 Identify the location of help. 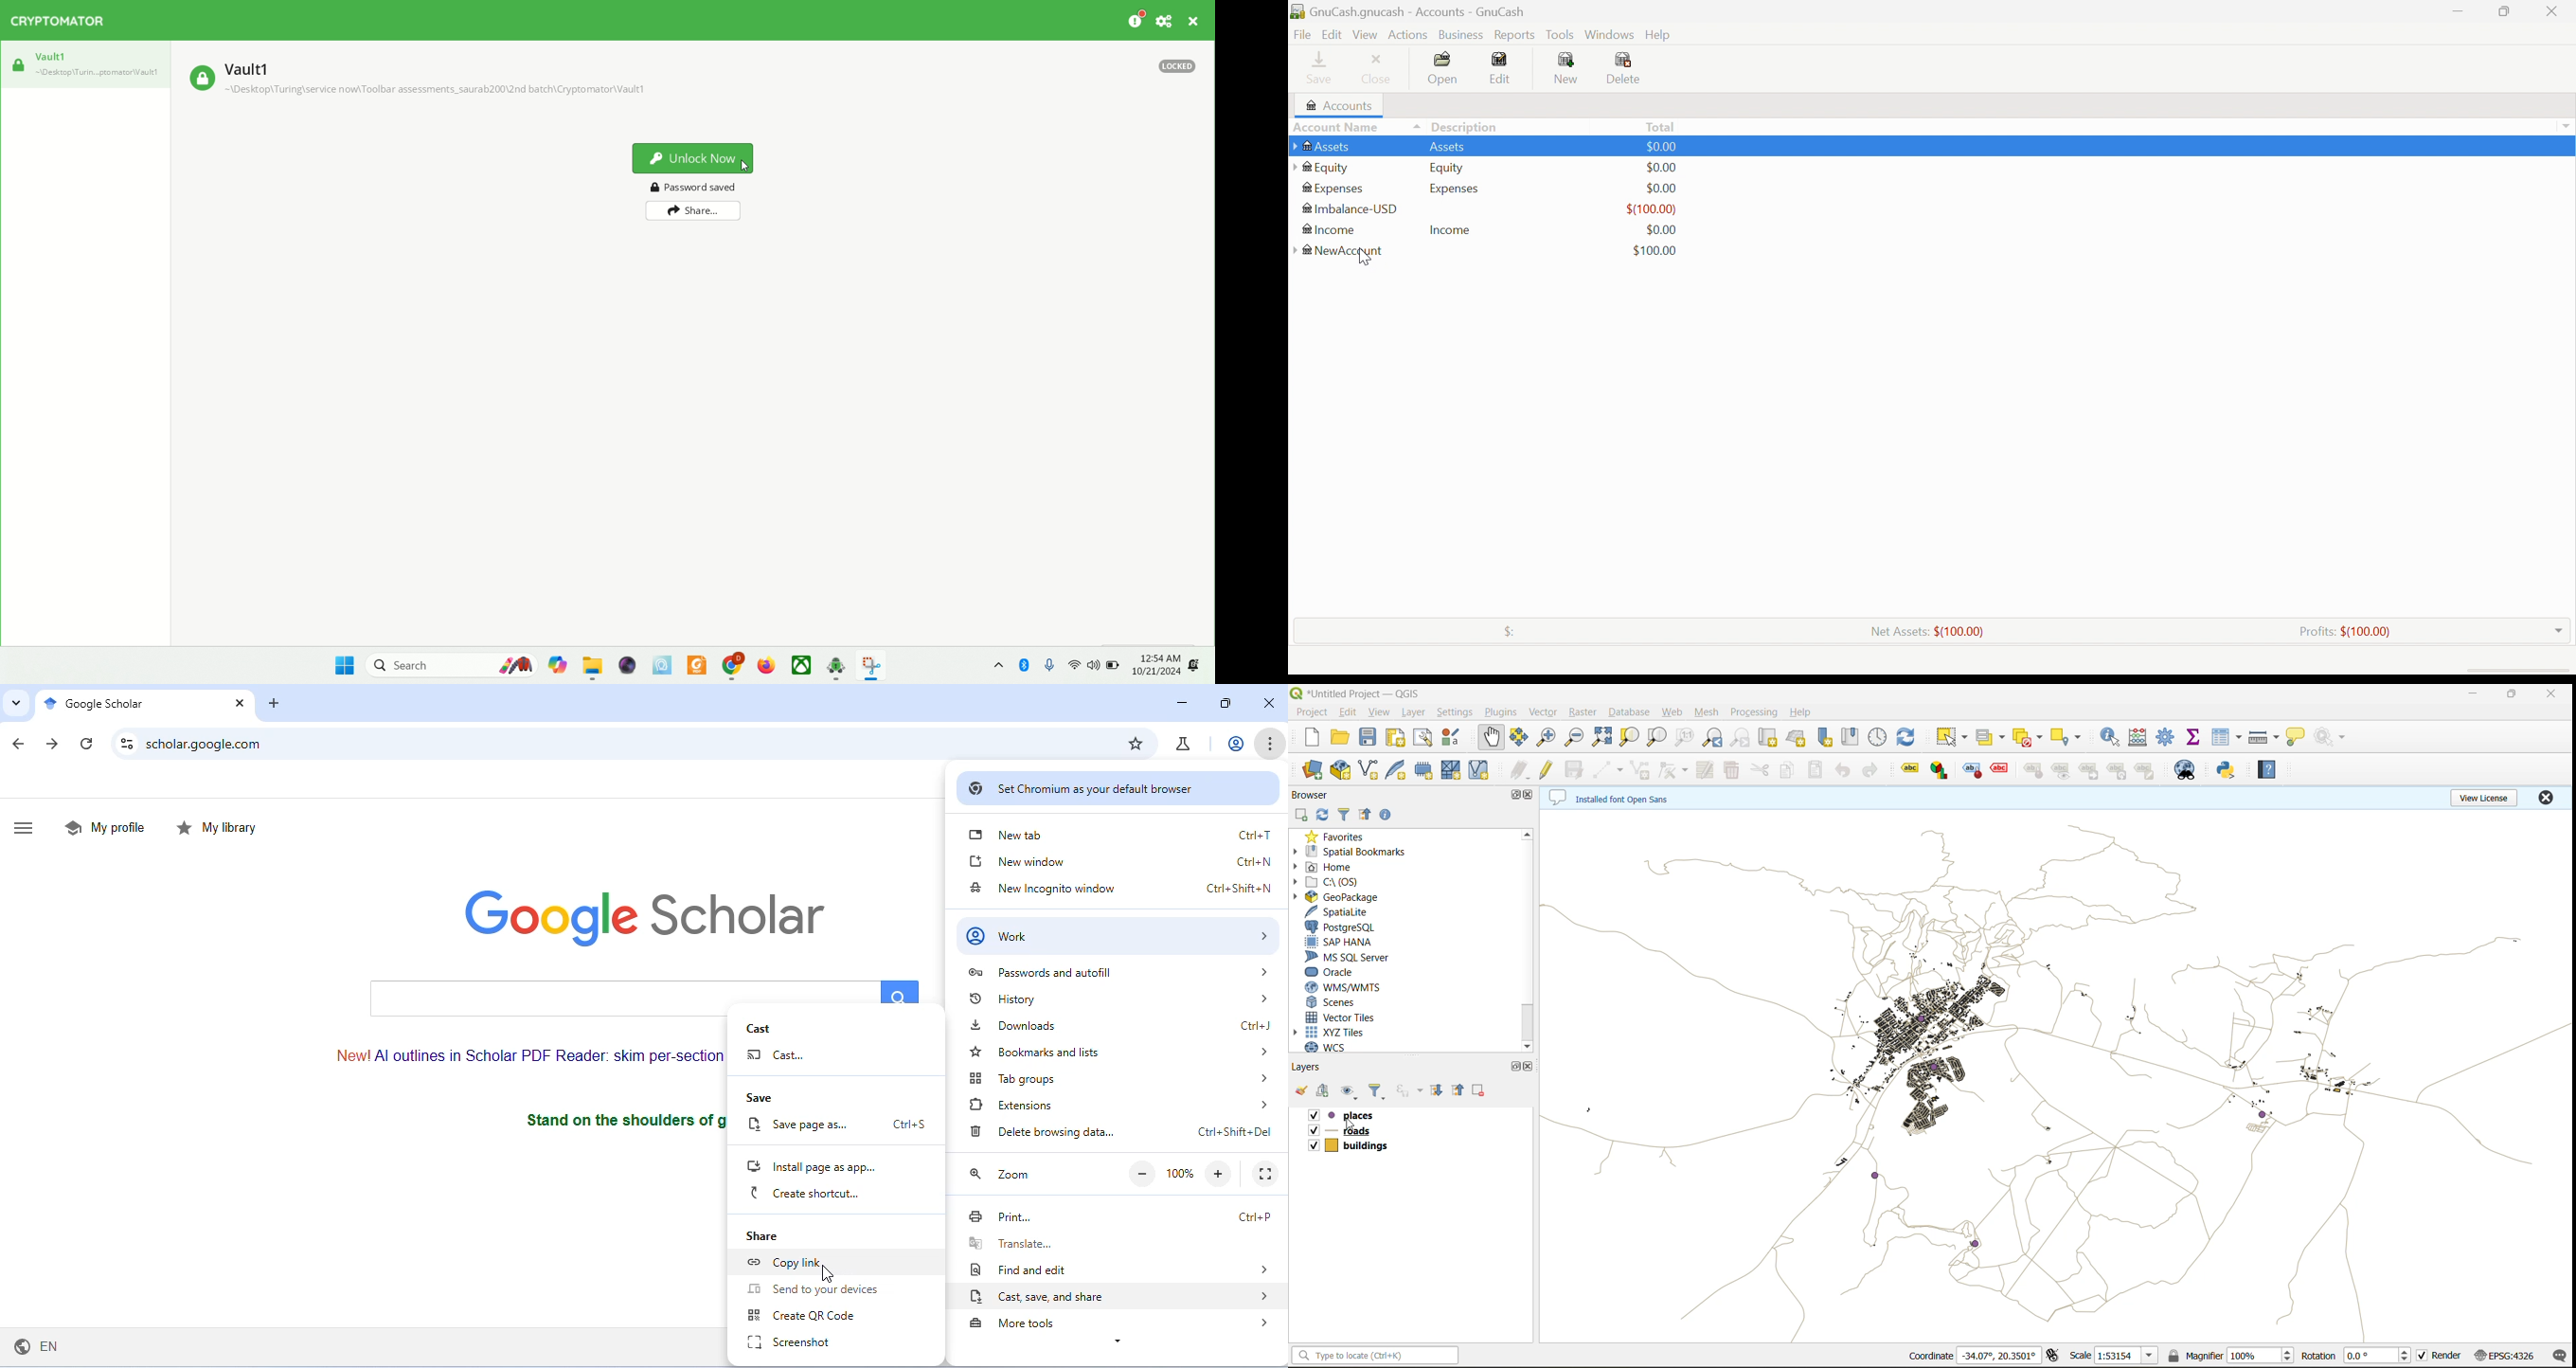
(2272, 770).